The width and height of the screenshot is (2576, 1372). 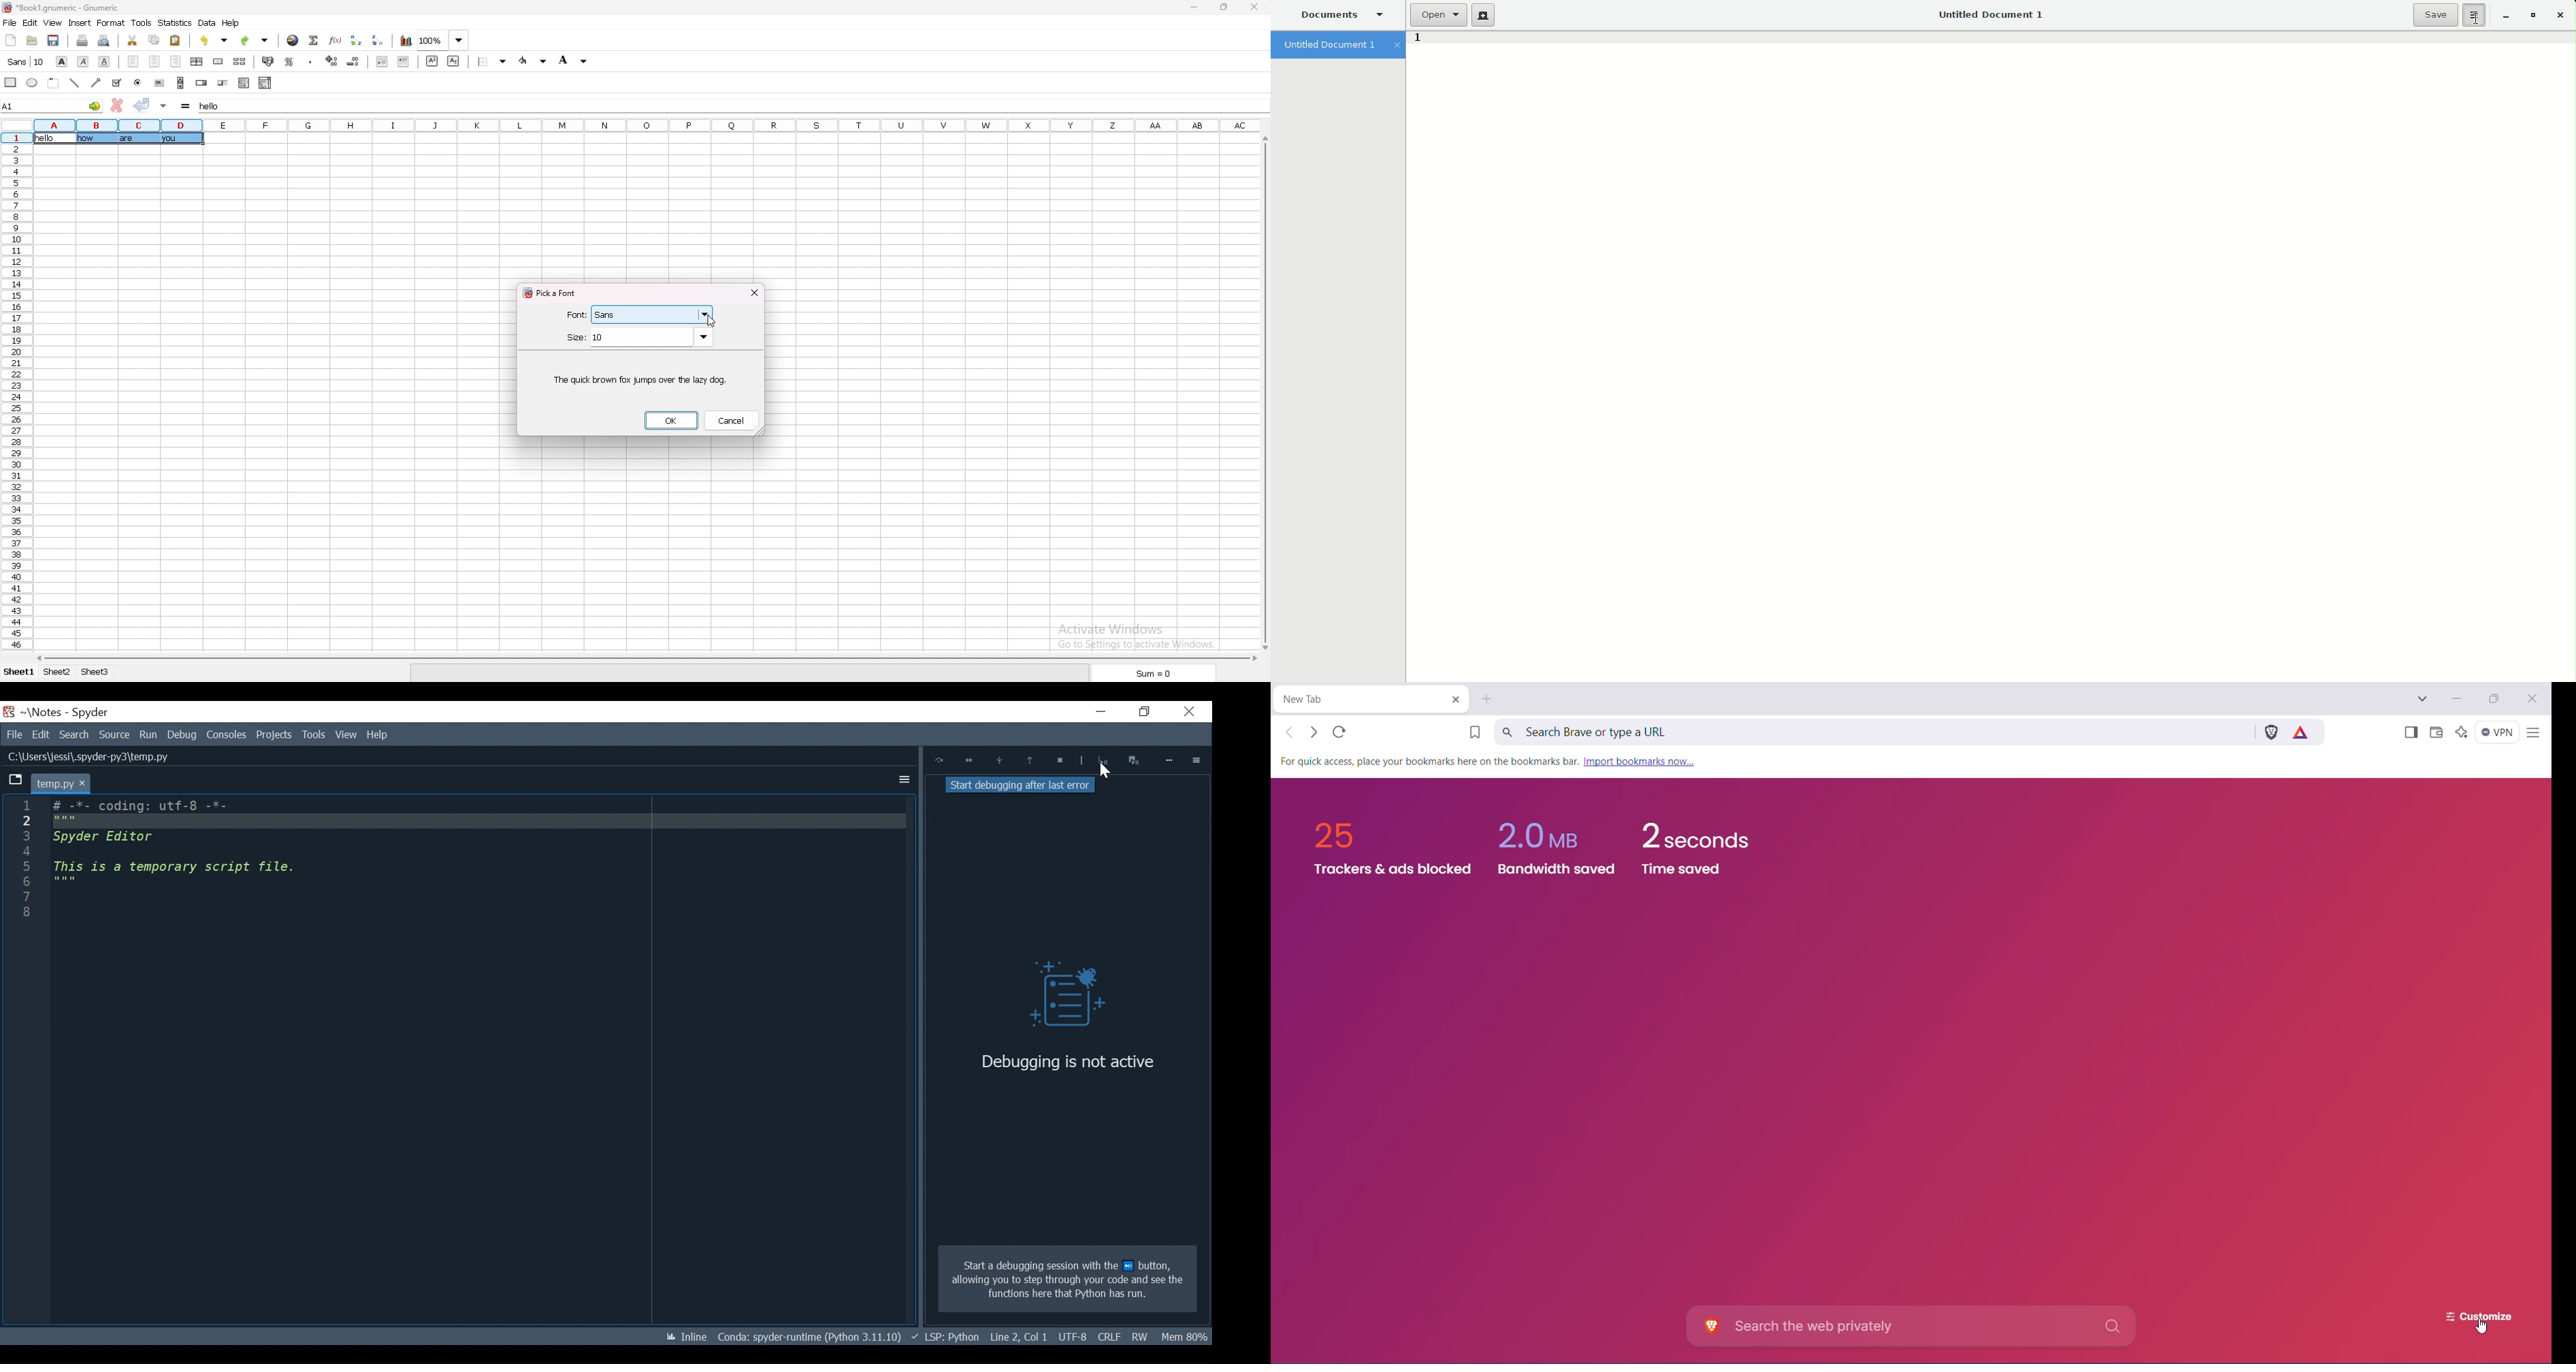 What do you see at coordinates (1141, 712) in the screenshot?
I see `Restore` at bounding box center [1141, 712].